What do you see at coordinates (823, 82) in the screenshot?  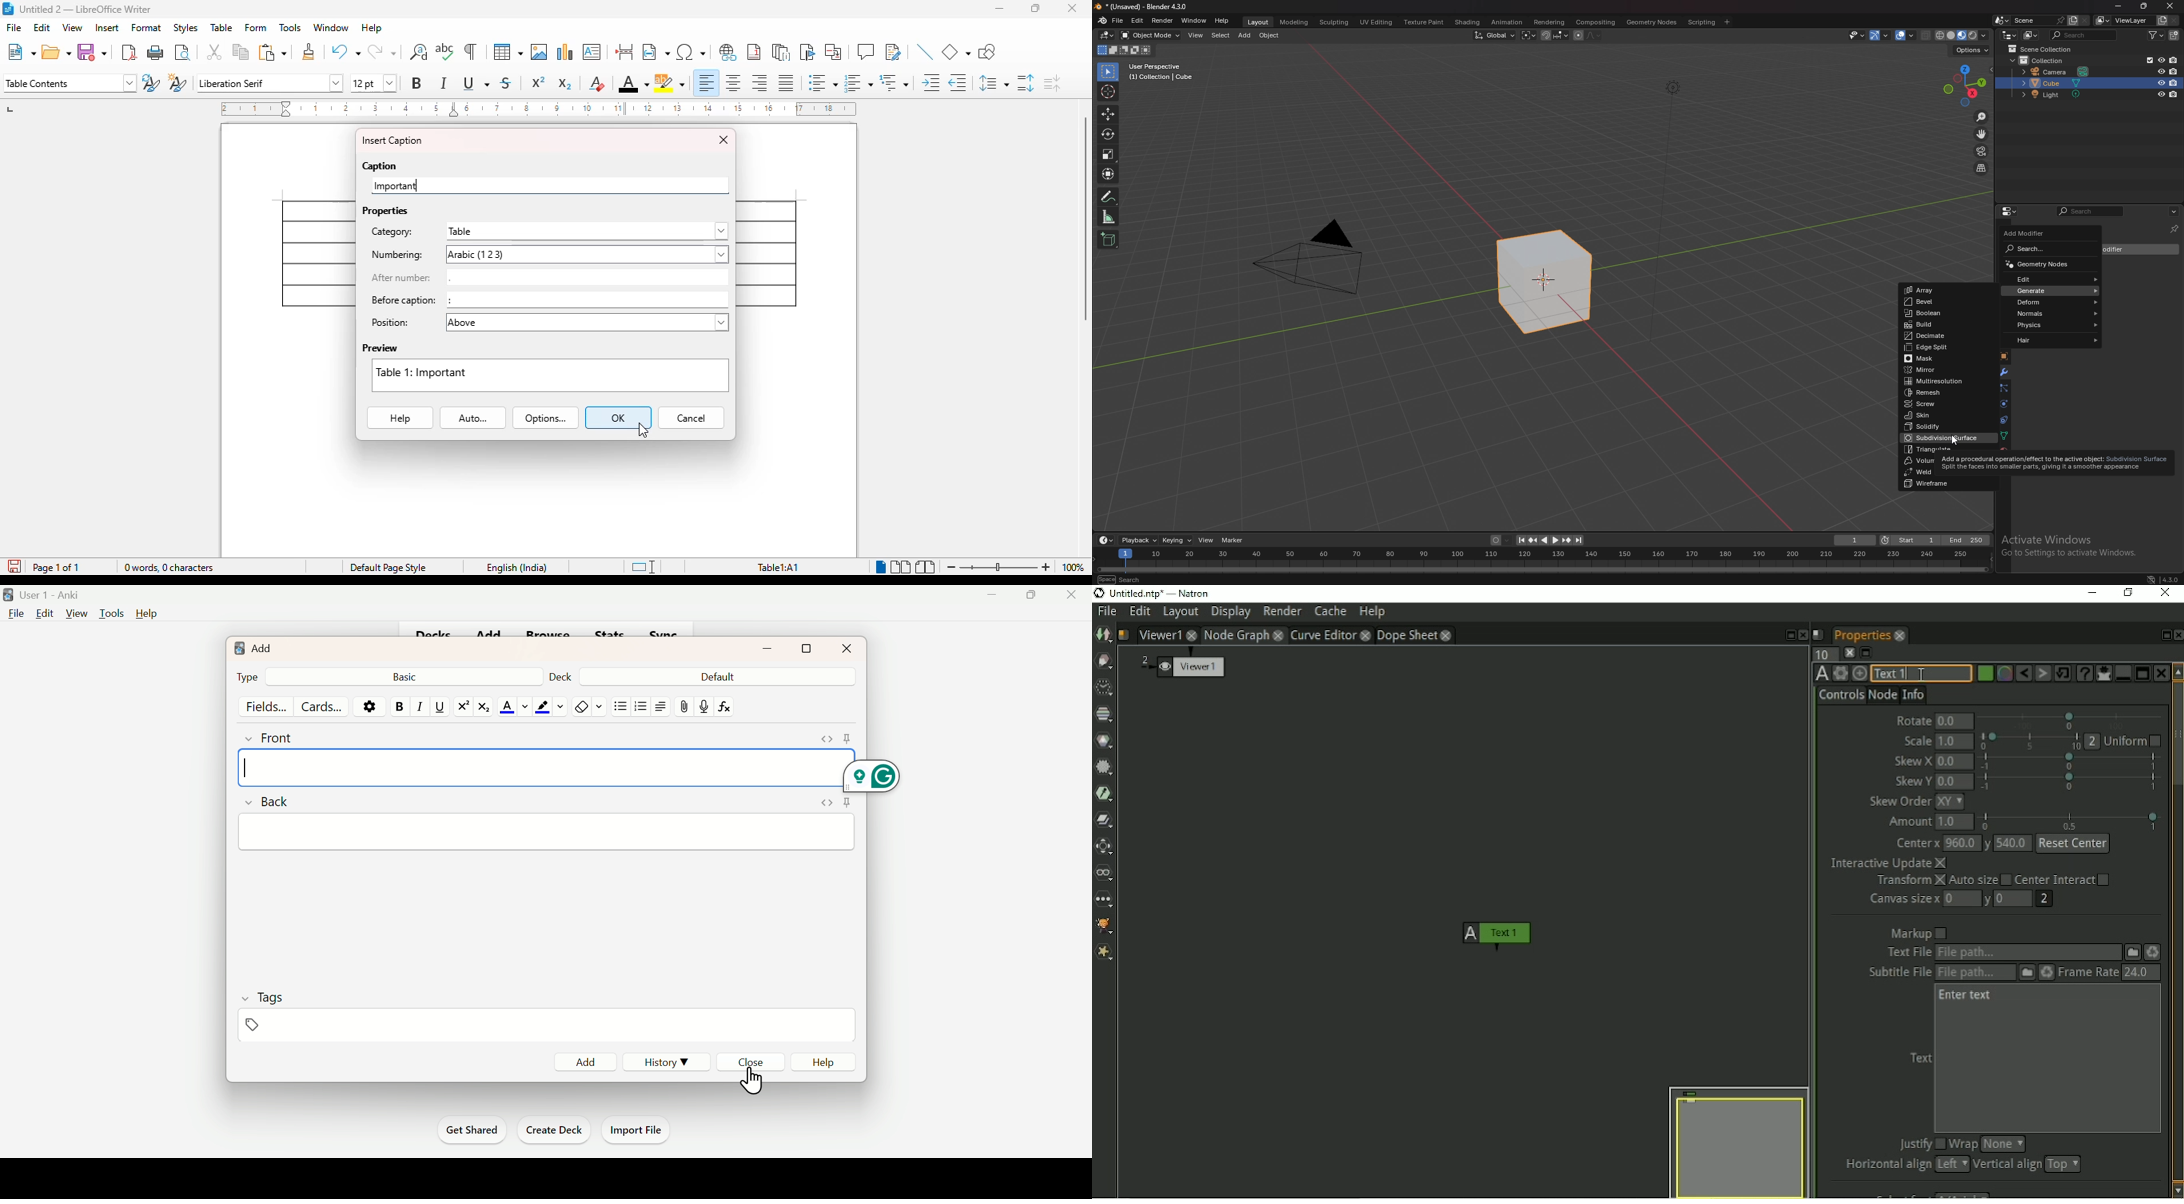 I see `toggle unordered list` at bounding box center [823, 82].